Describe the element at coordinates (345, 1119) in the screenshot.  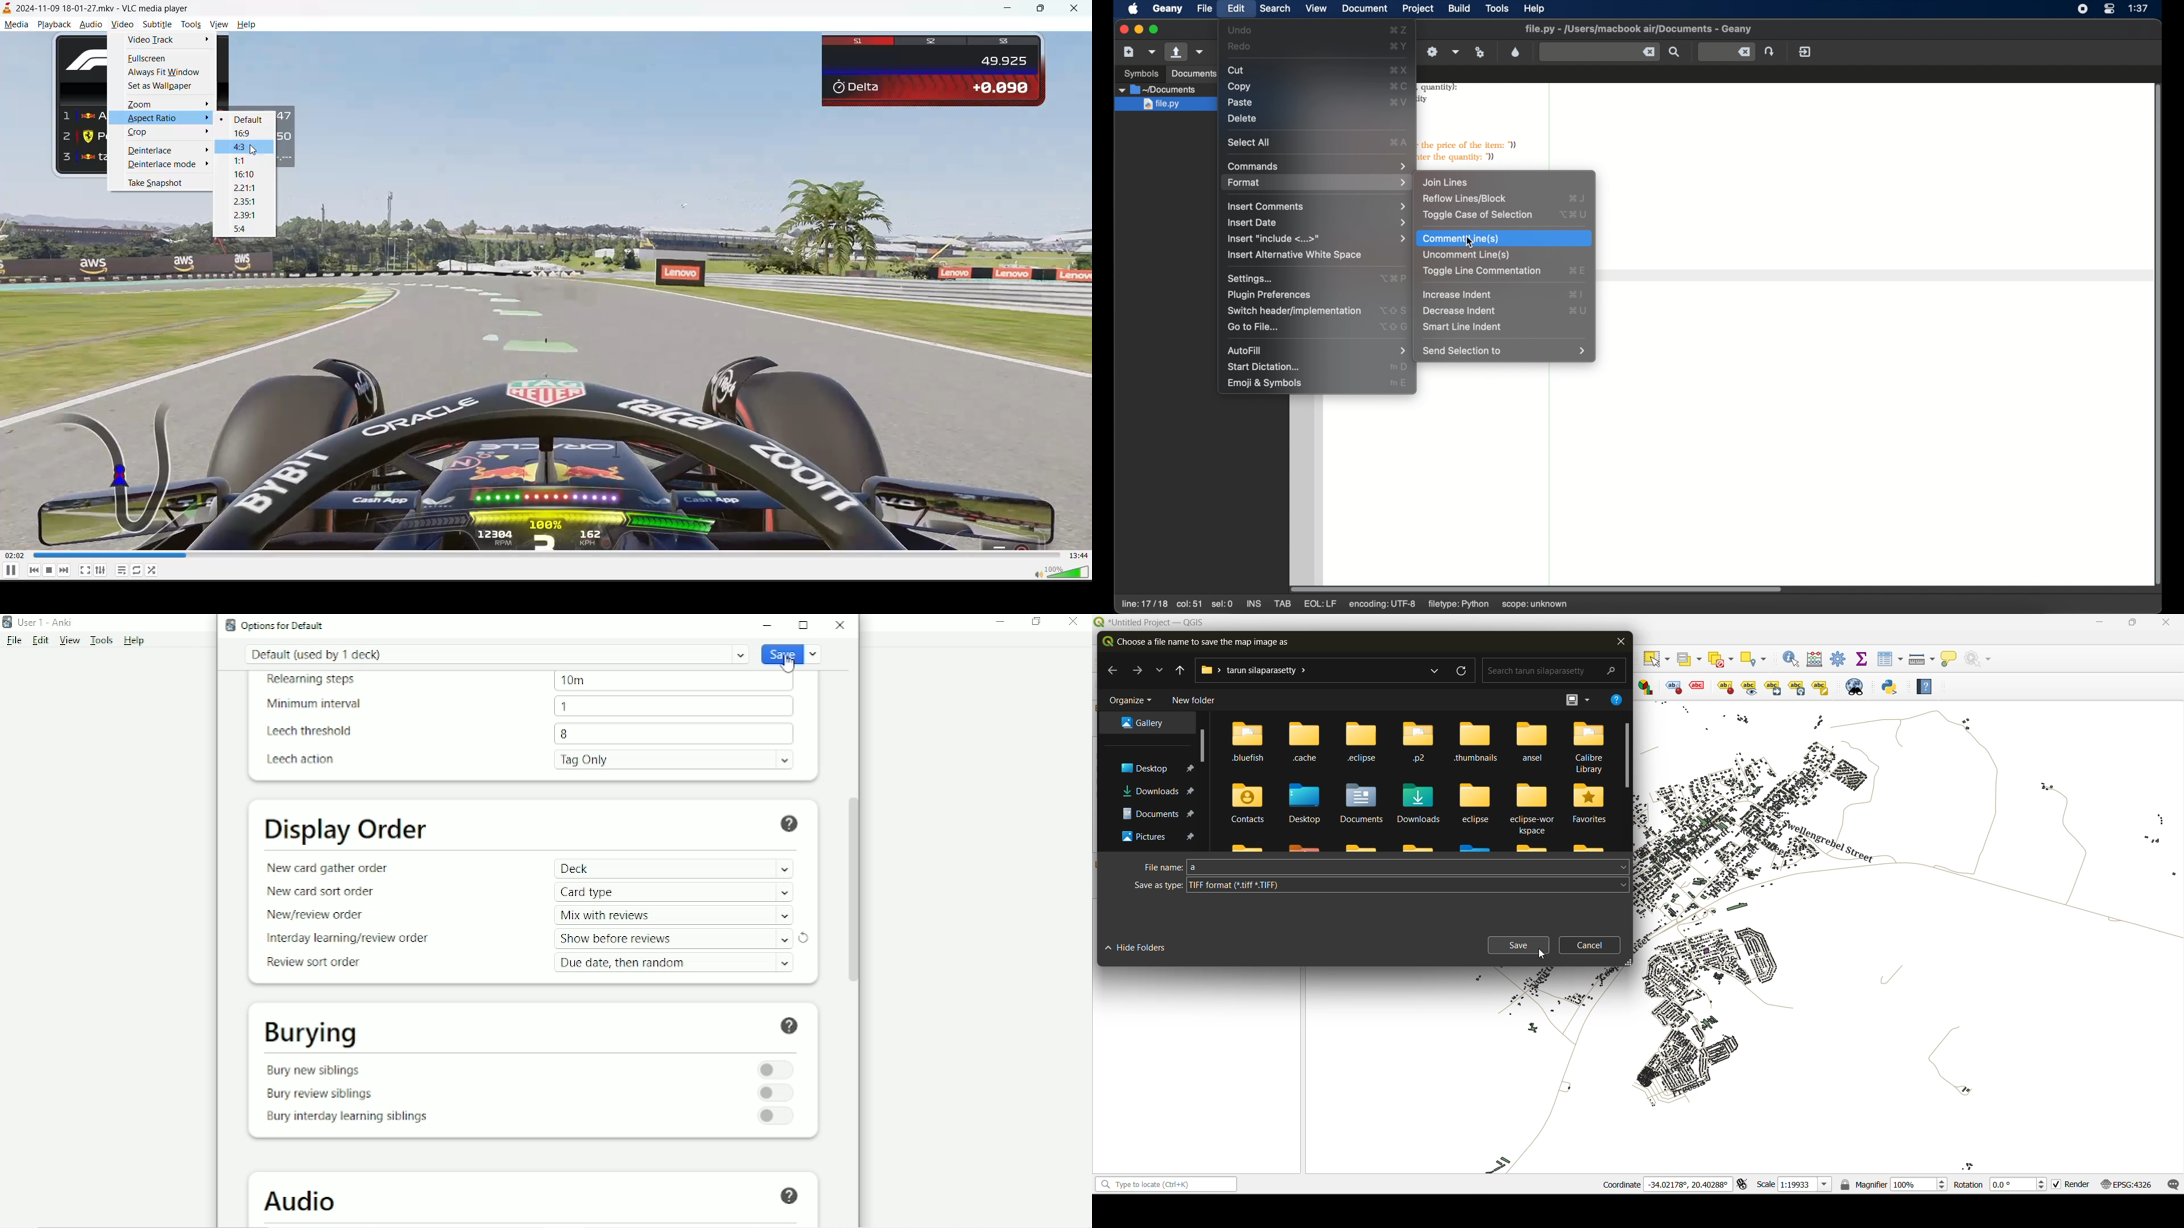
I see `Bury interday learning siblings` at that location.